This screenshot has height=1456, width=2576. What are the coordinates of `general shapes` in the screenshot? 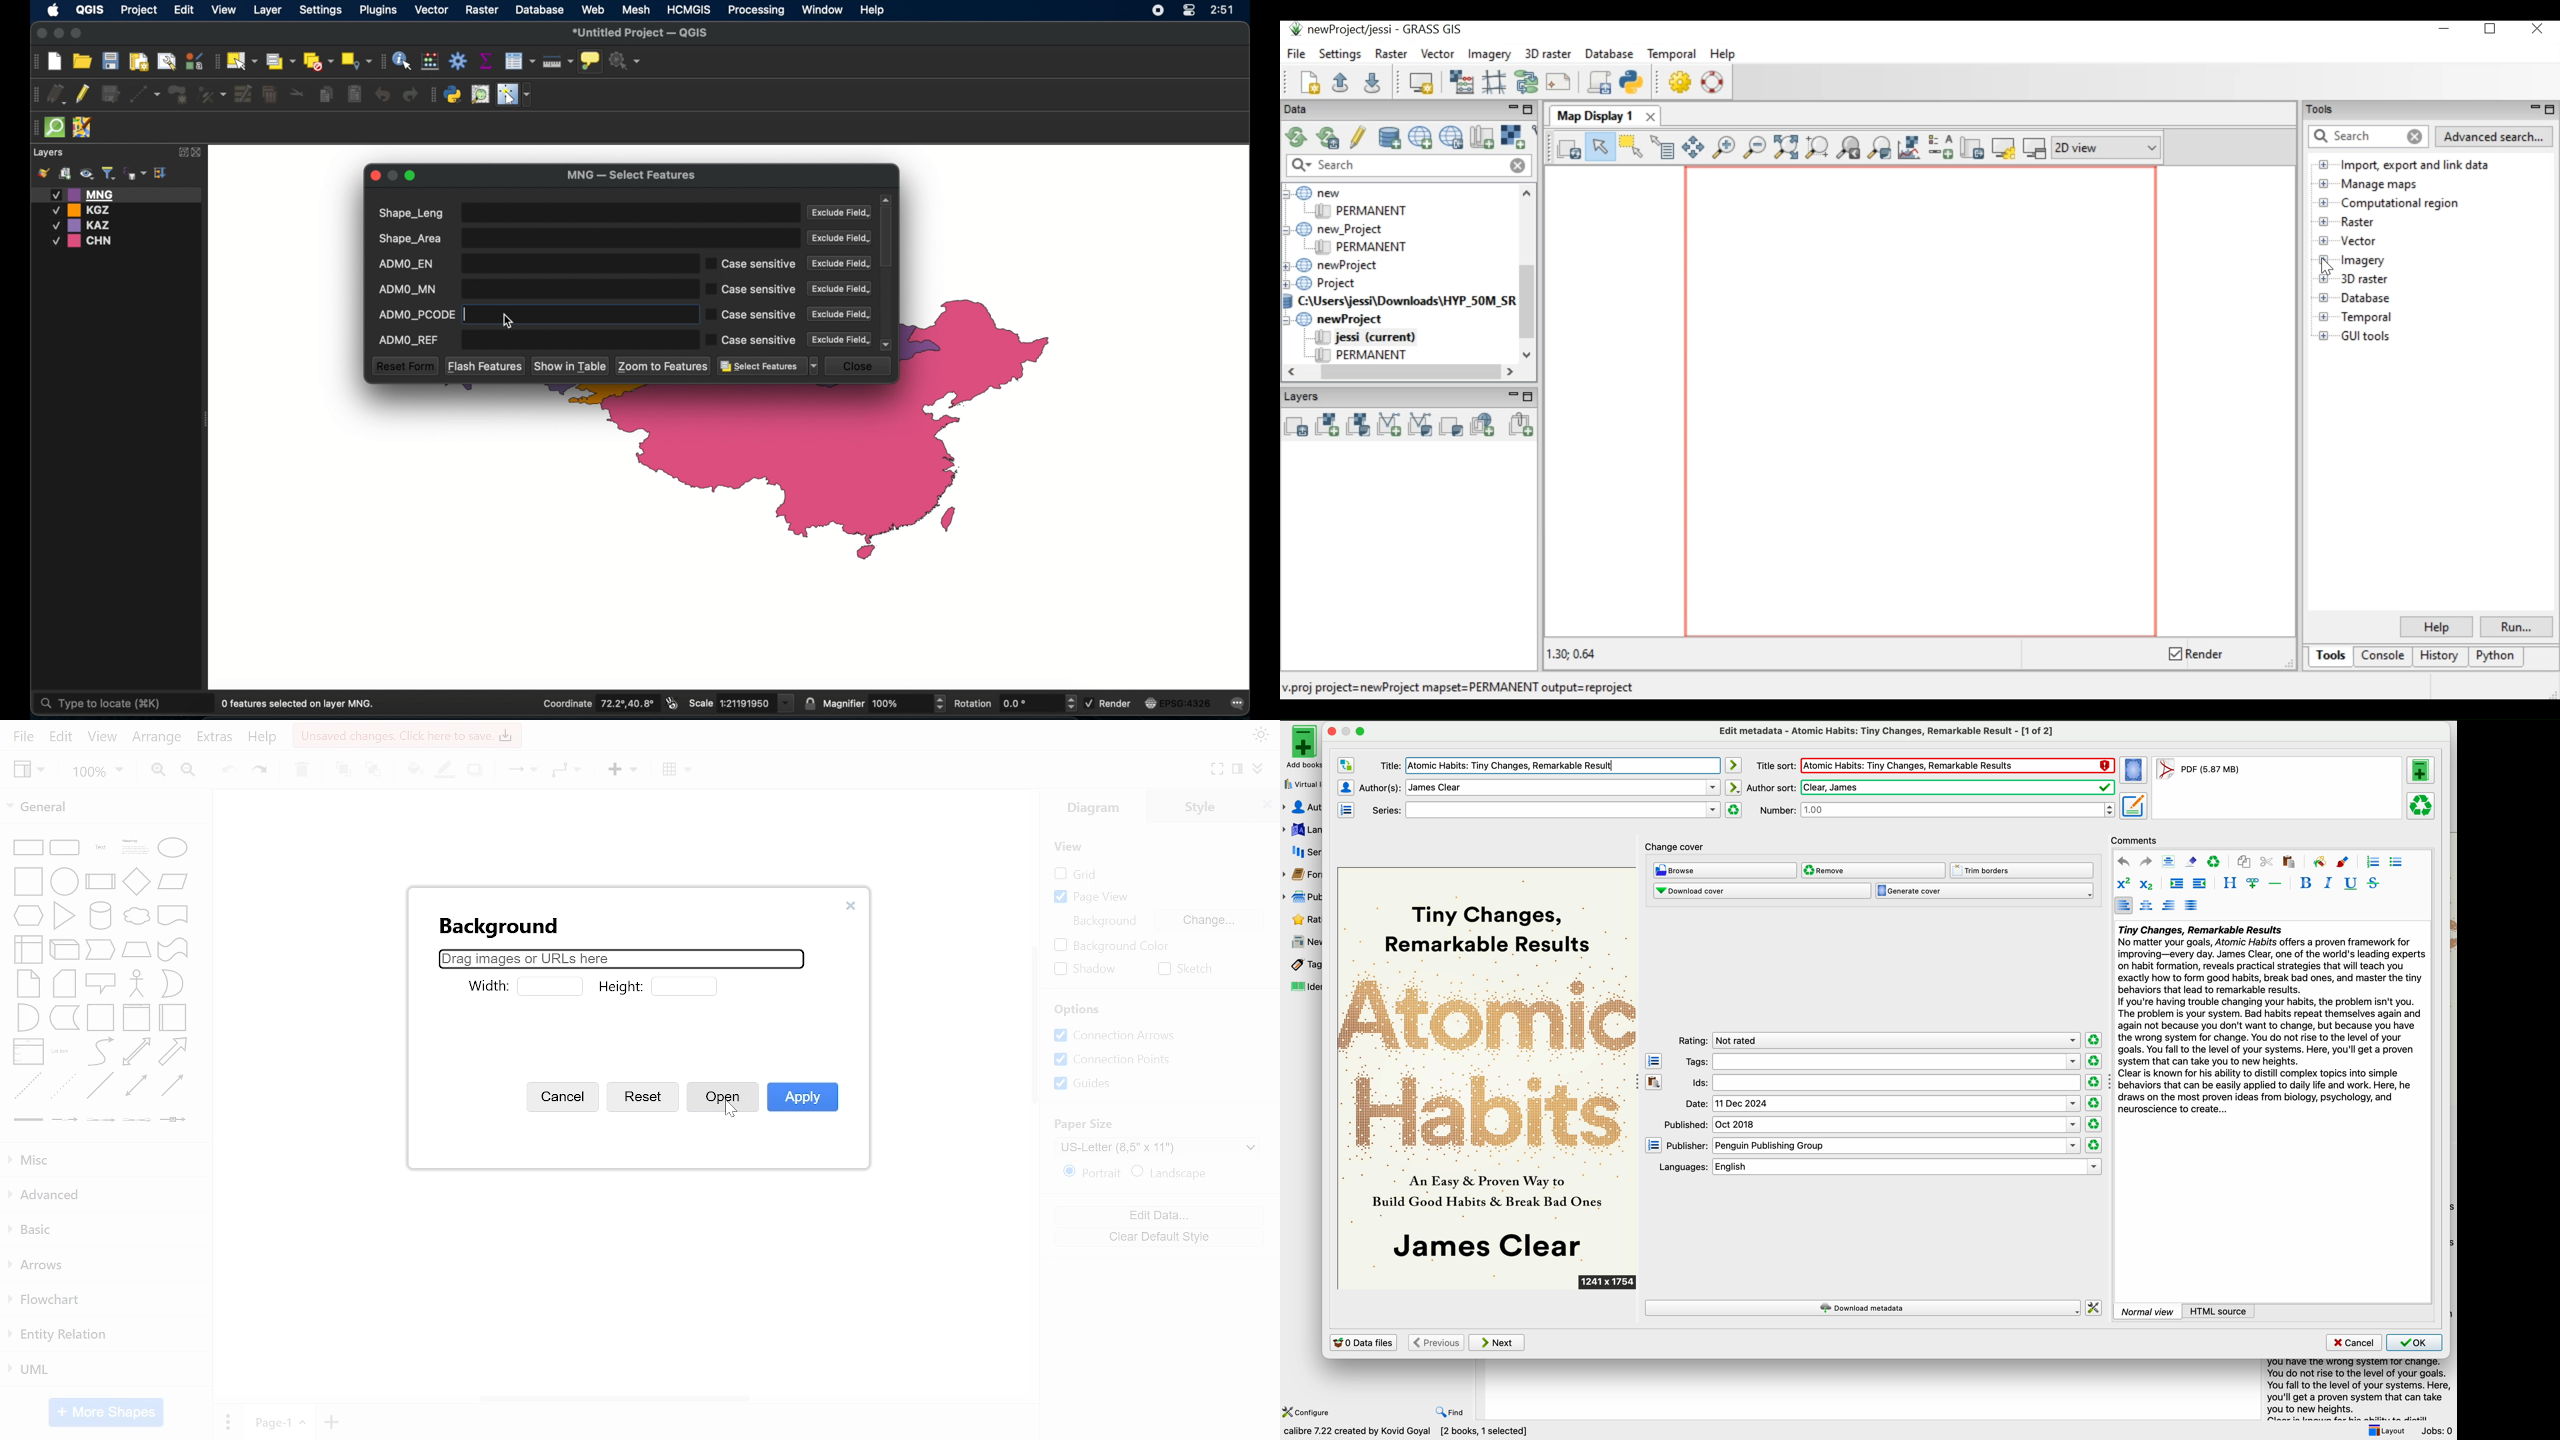 It's located at (173, 1017).